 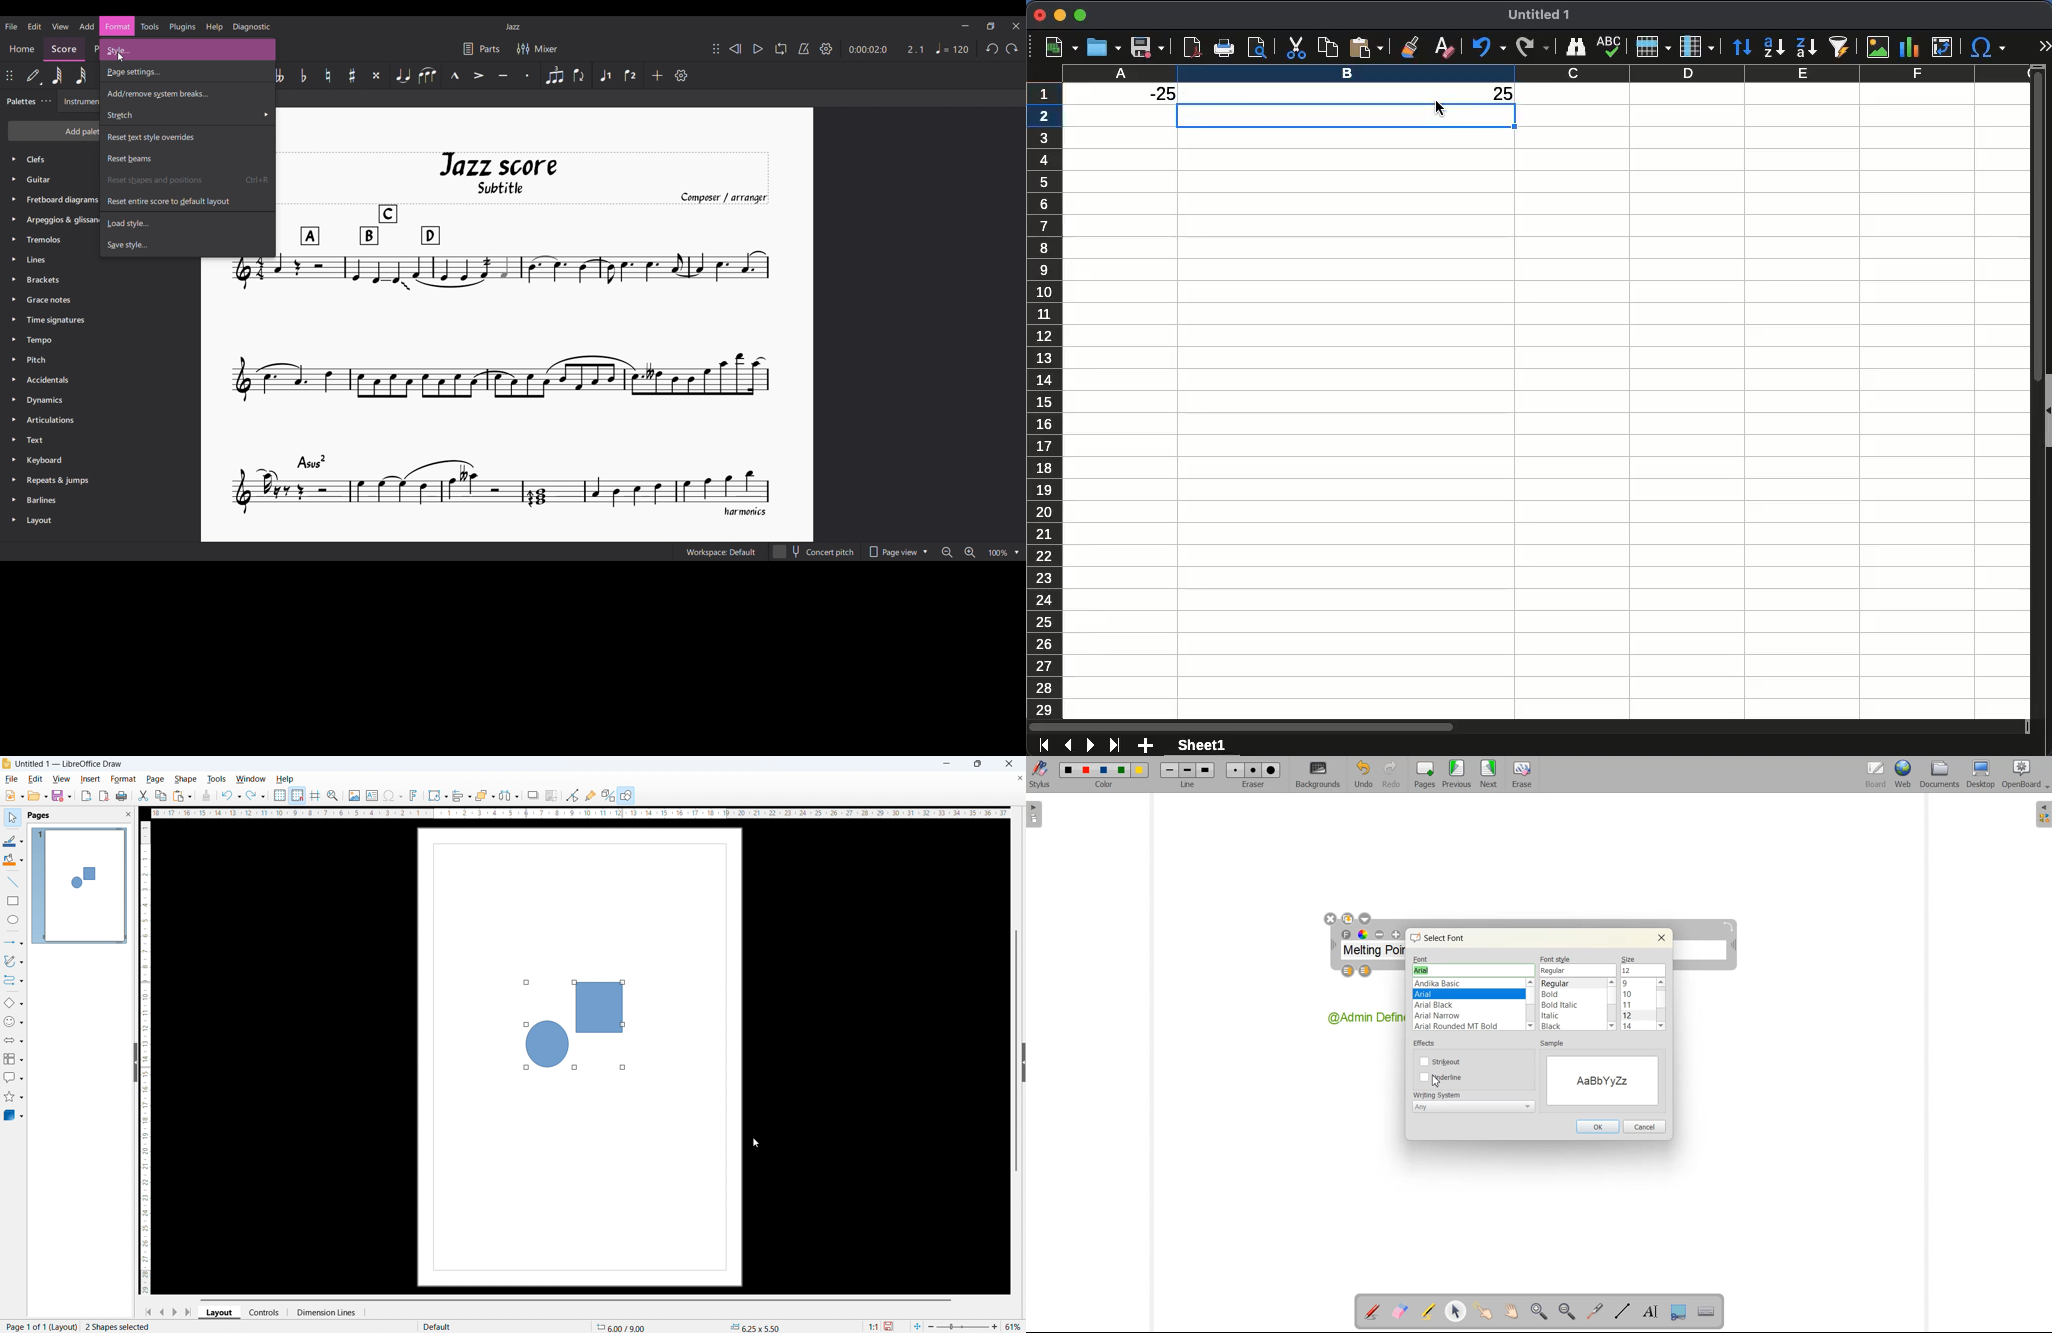 What do you see at coordinates (231, 796) in the screenshot?
I see `undo` at bounding box center [231, 796].